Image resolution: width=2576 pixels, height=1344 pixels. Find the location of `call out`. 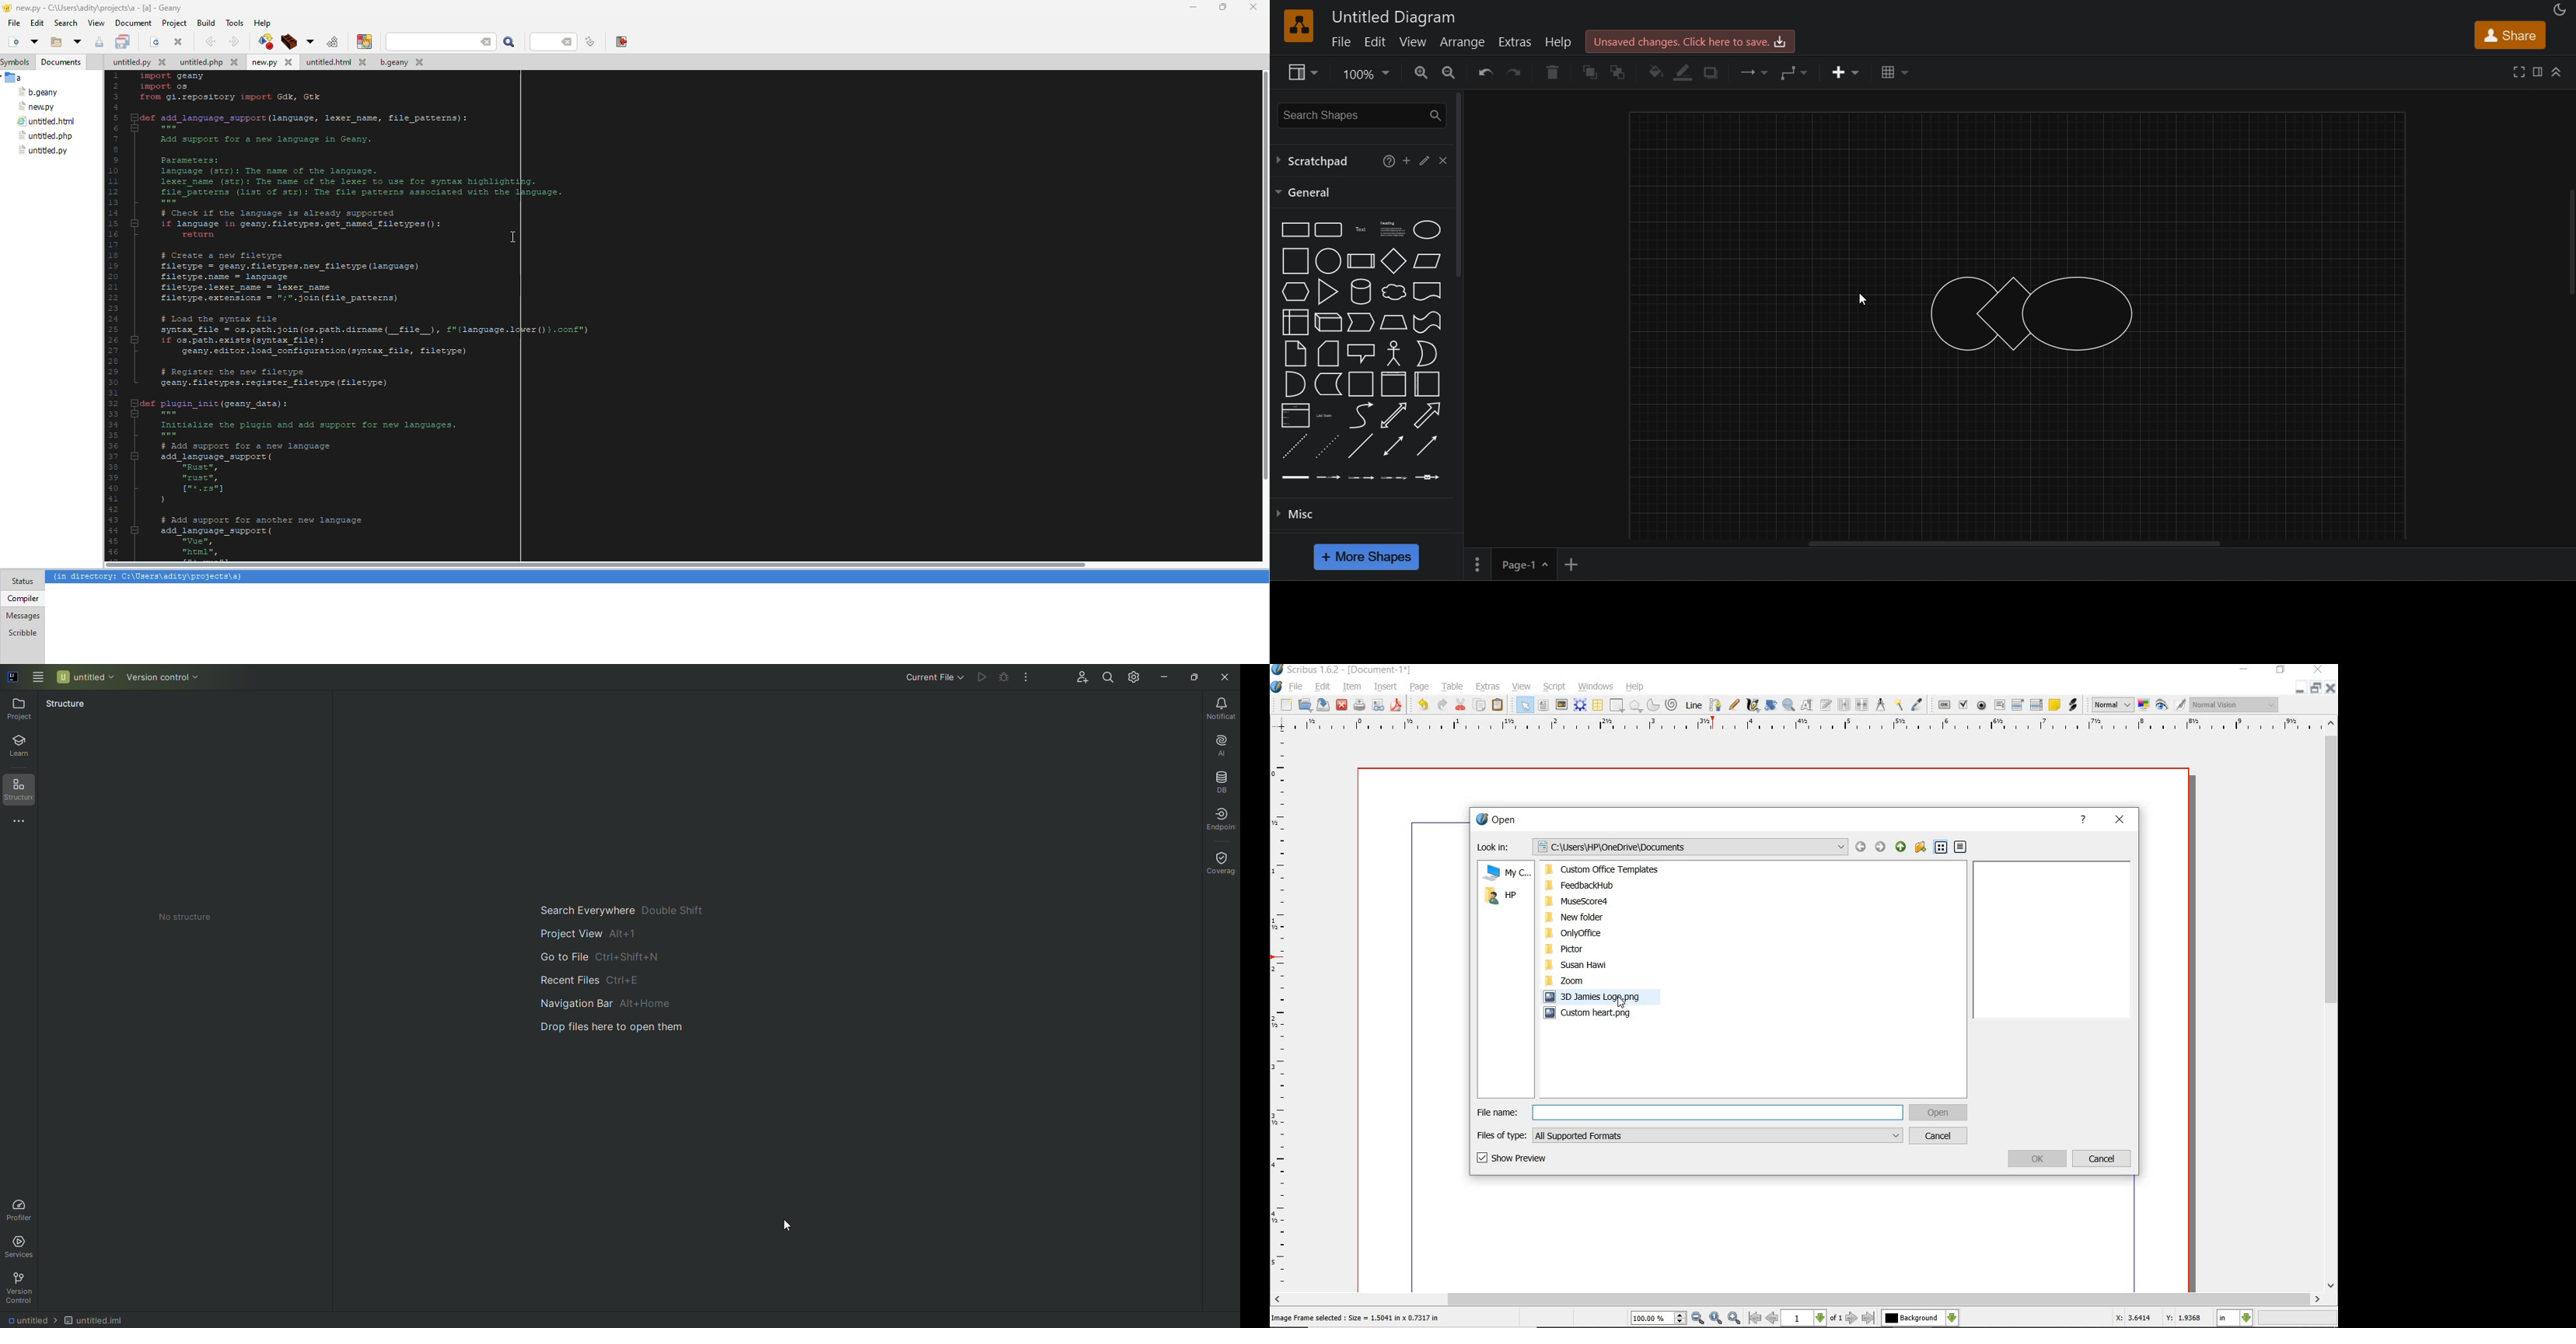

call out is located at coordinates (1361, 352).